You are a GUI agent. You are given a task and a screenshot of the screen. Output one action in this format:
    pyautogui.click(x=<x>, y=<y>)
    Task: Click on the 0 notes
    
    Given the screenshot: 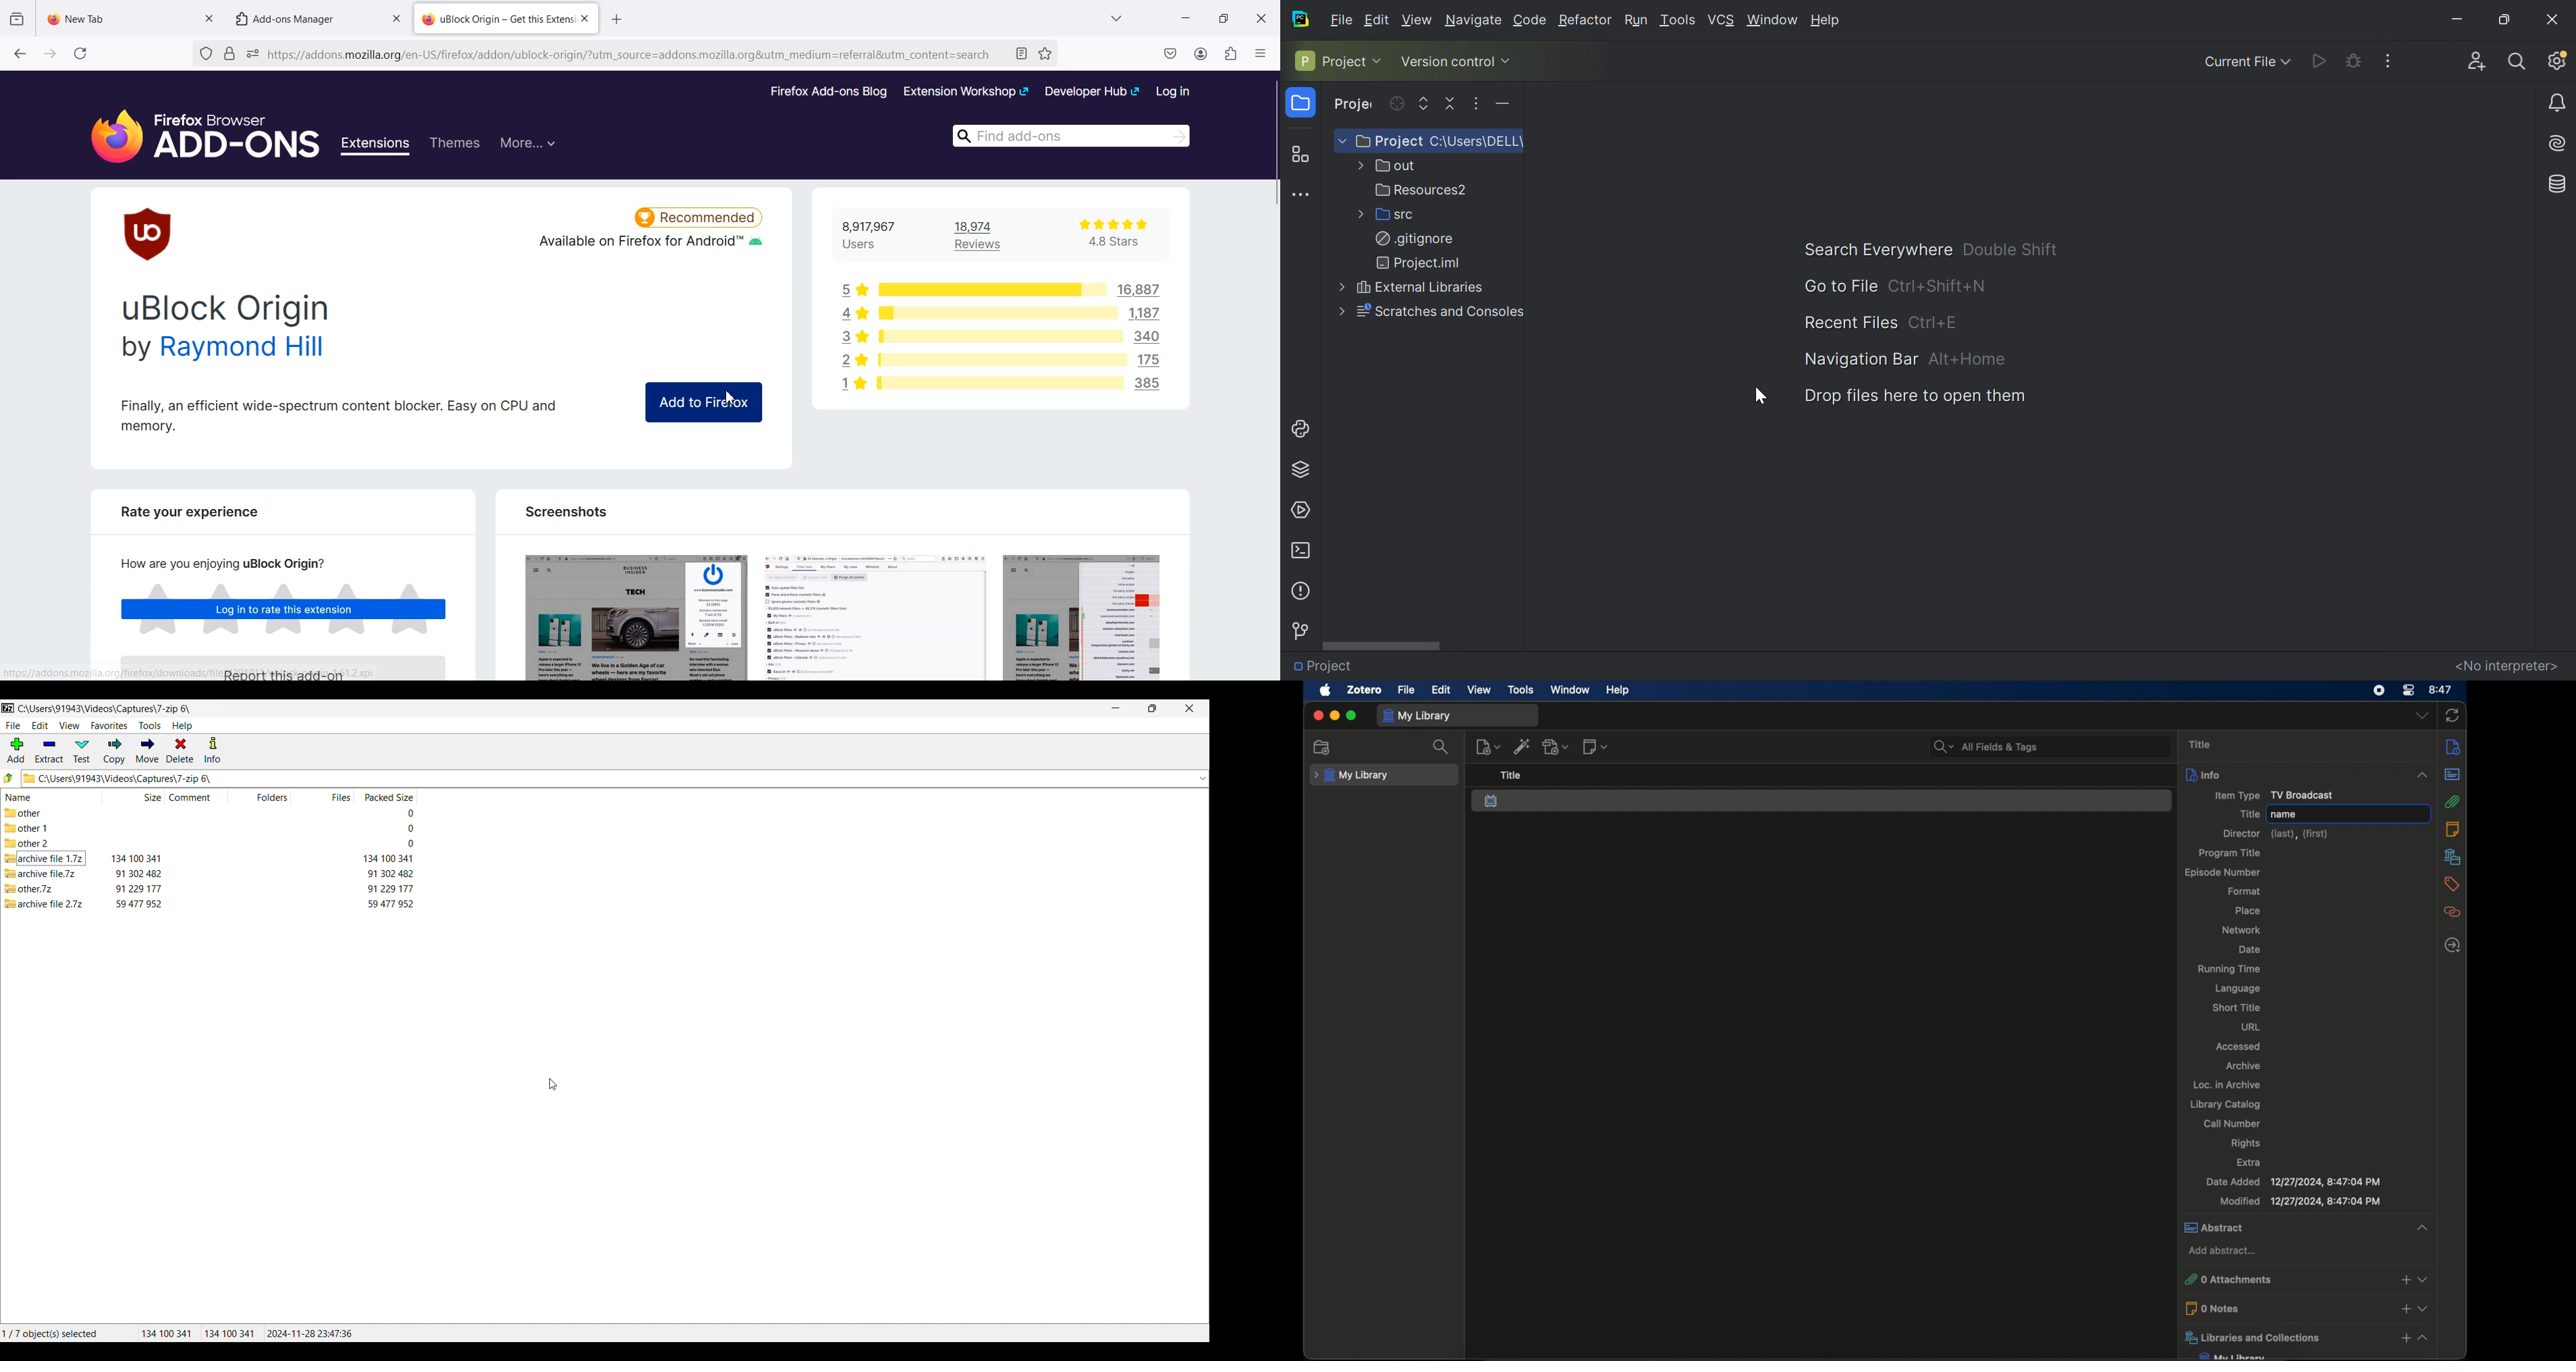 What is the action you would take?
    pyautogui.click(x=2286, y=1308)
    